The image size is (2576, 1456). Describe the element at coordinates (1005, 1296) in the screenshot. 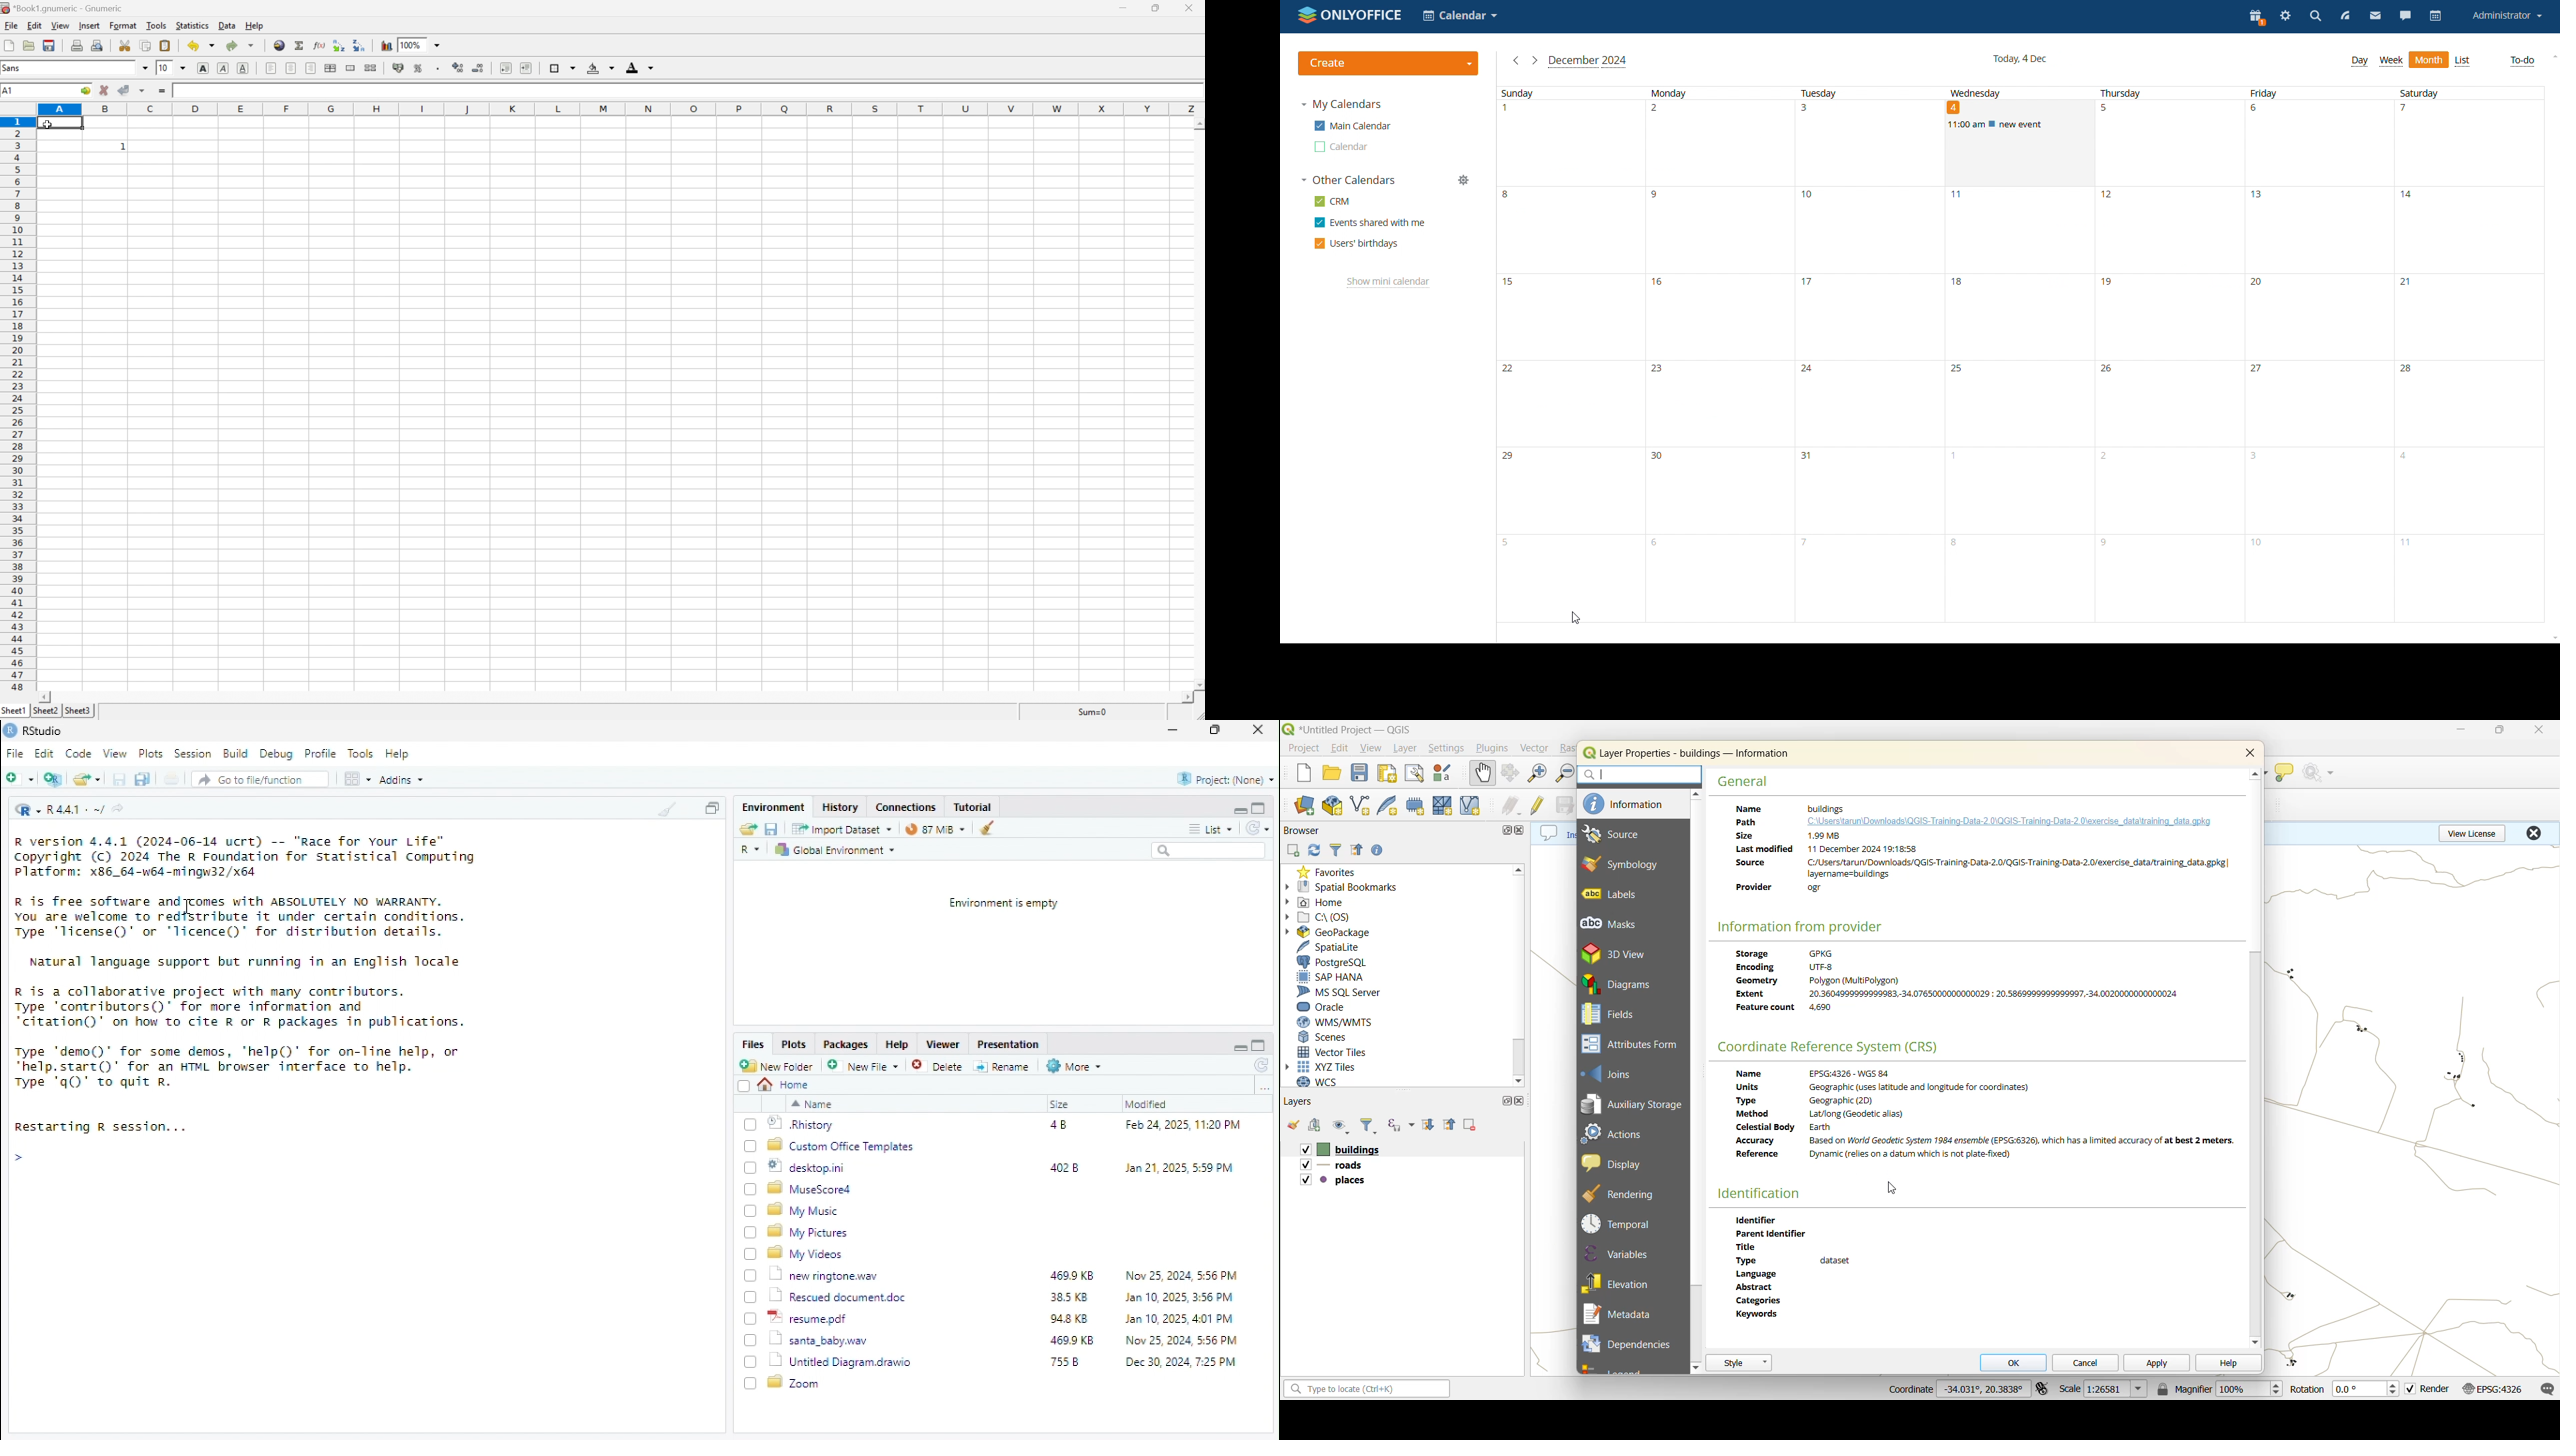

I see `Rescued document.doc 38.5KB Jan 10,2025 3:56 PM` at that location.